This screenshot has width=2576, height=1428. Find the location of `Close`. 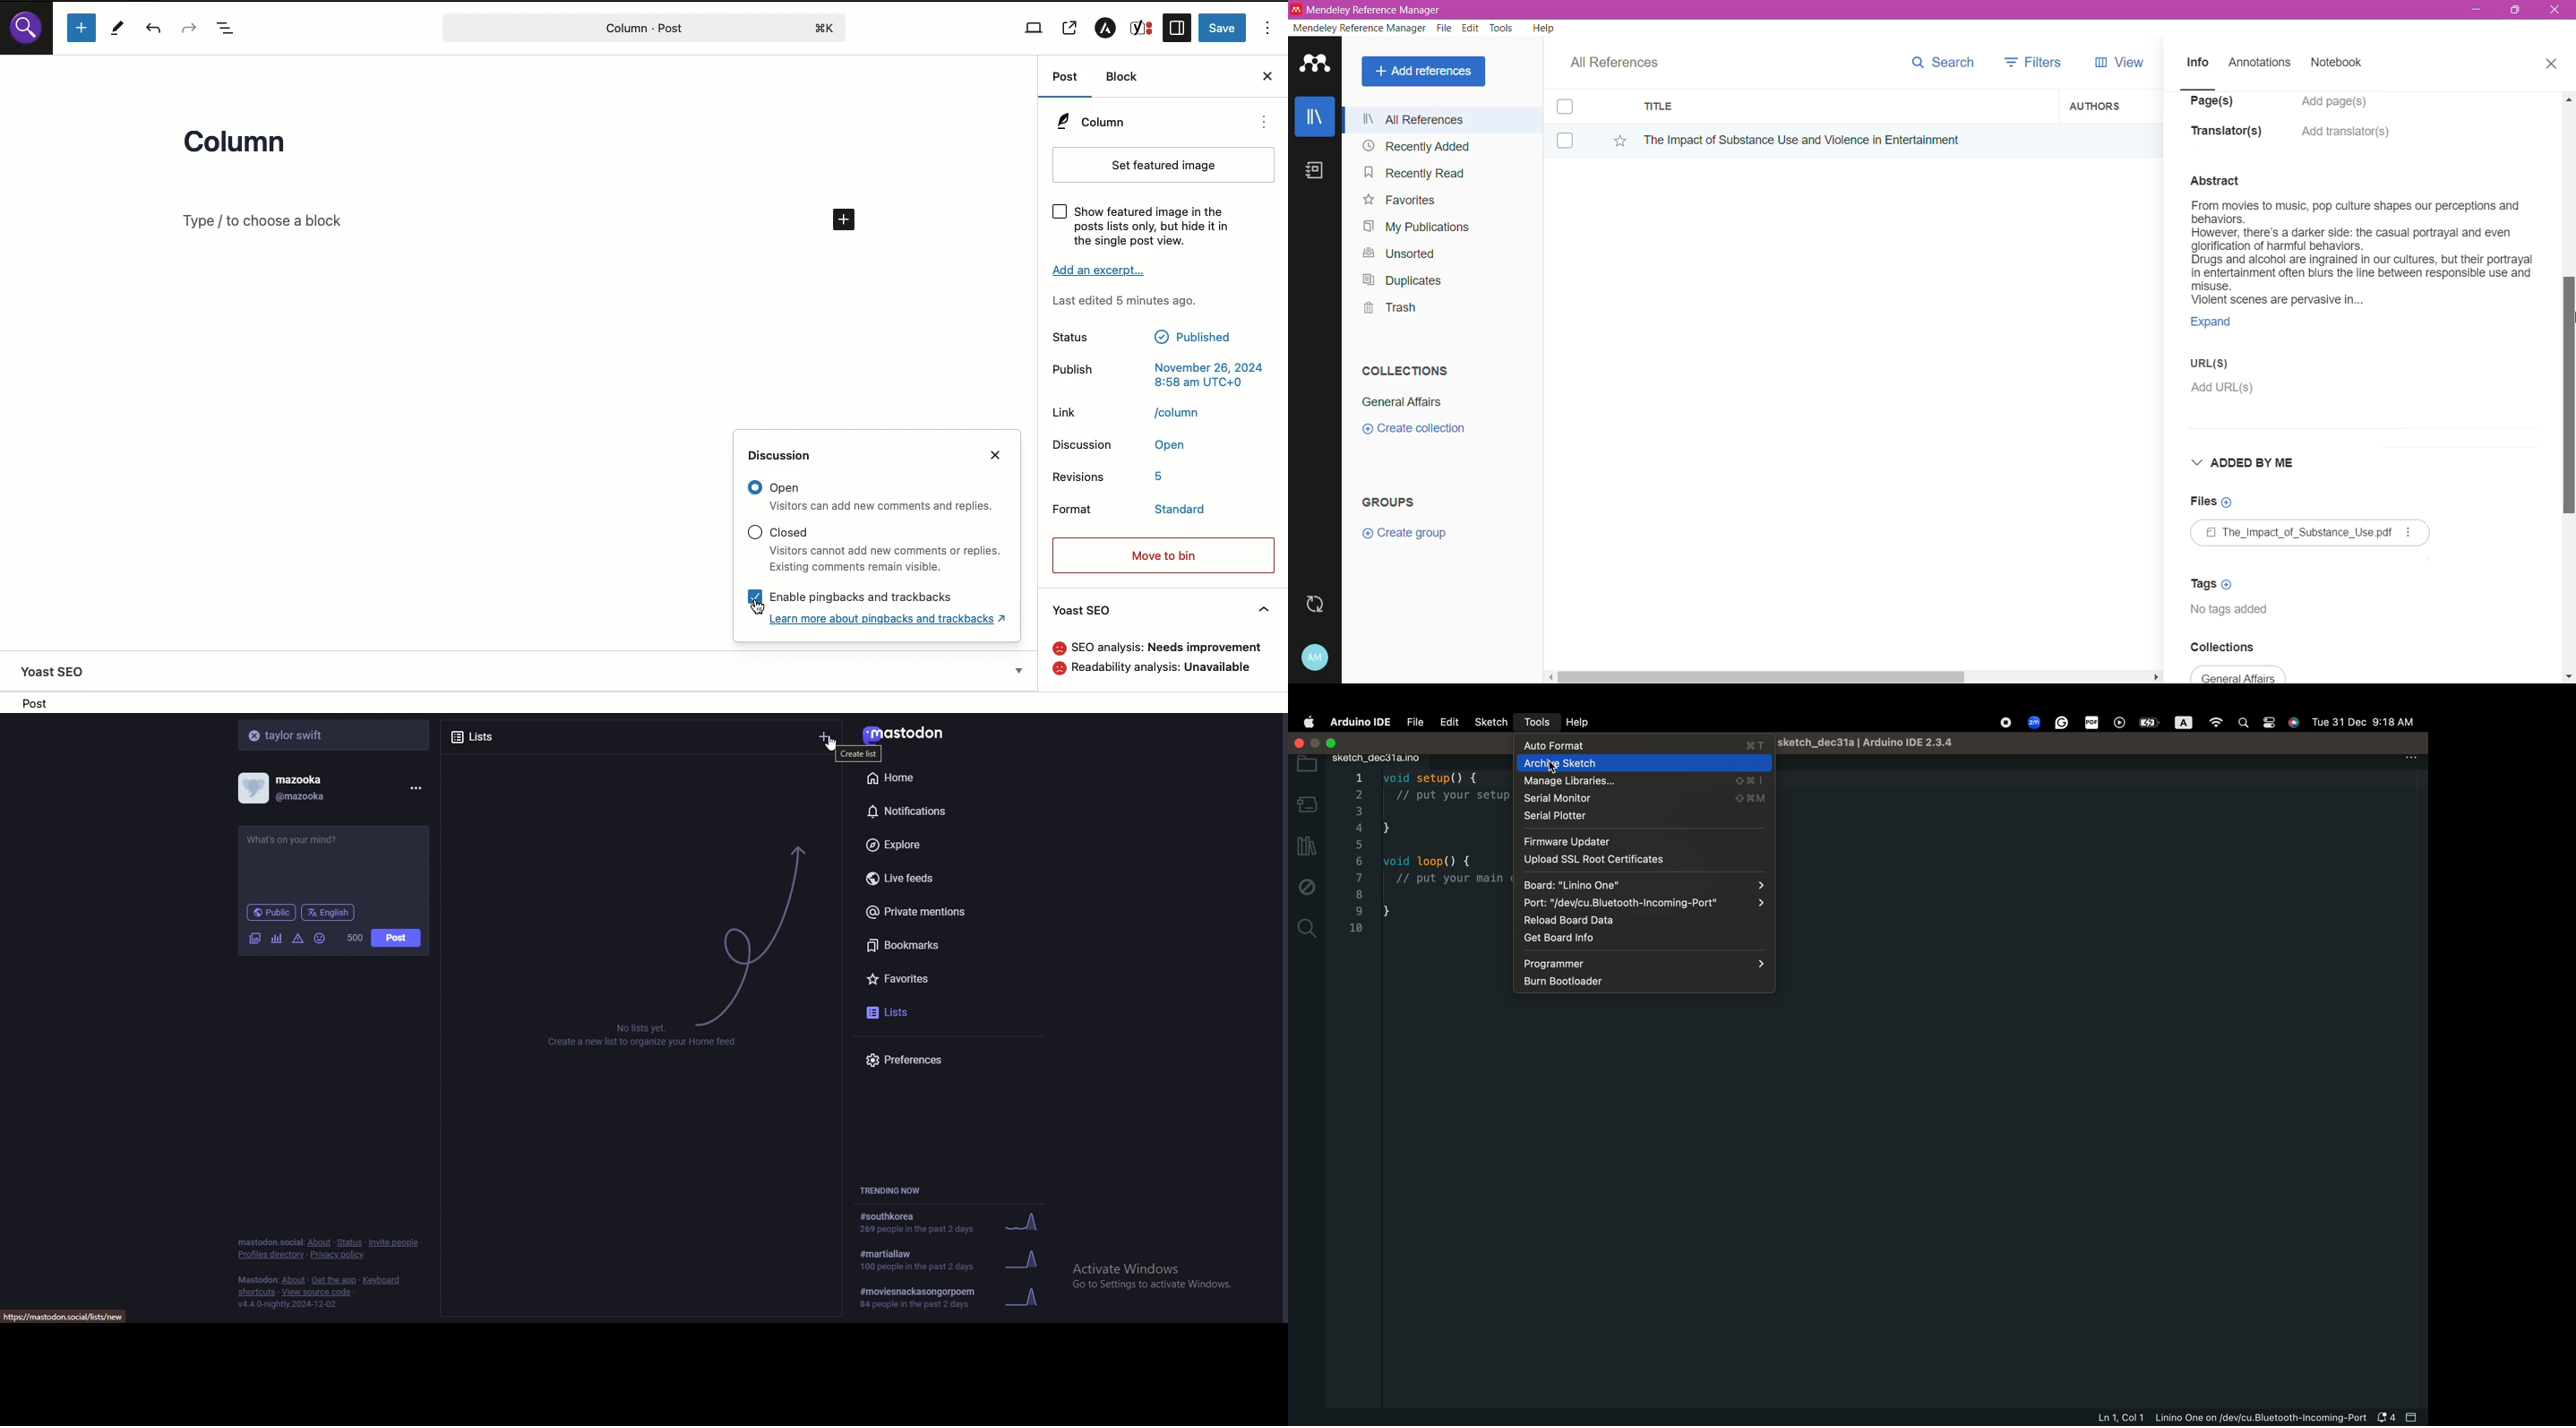

Close is located at coordinates (2556, 11).